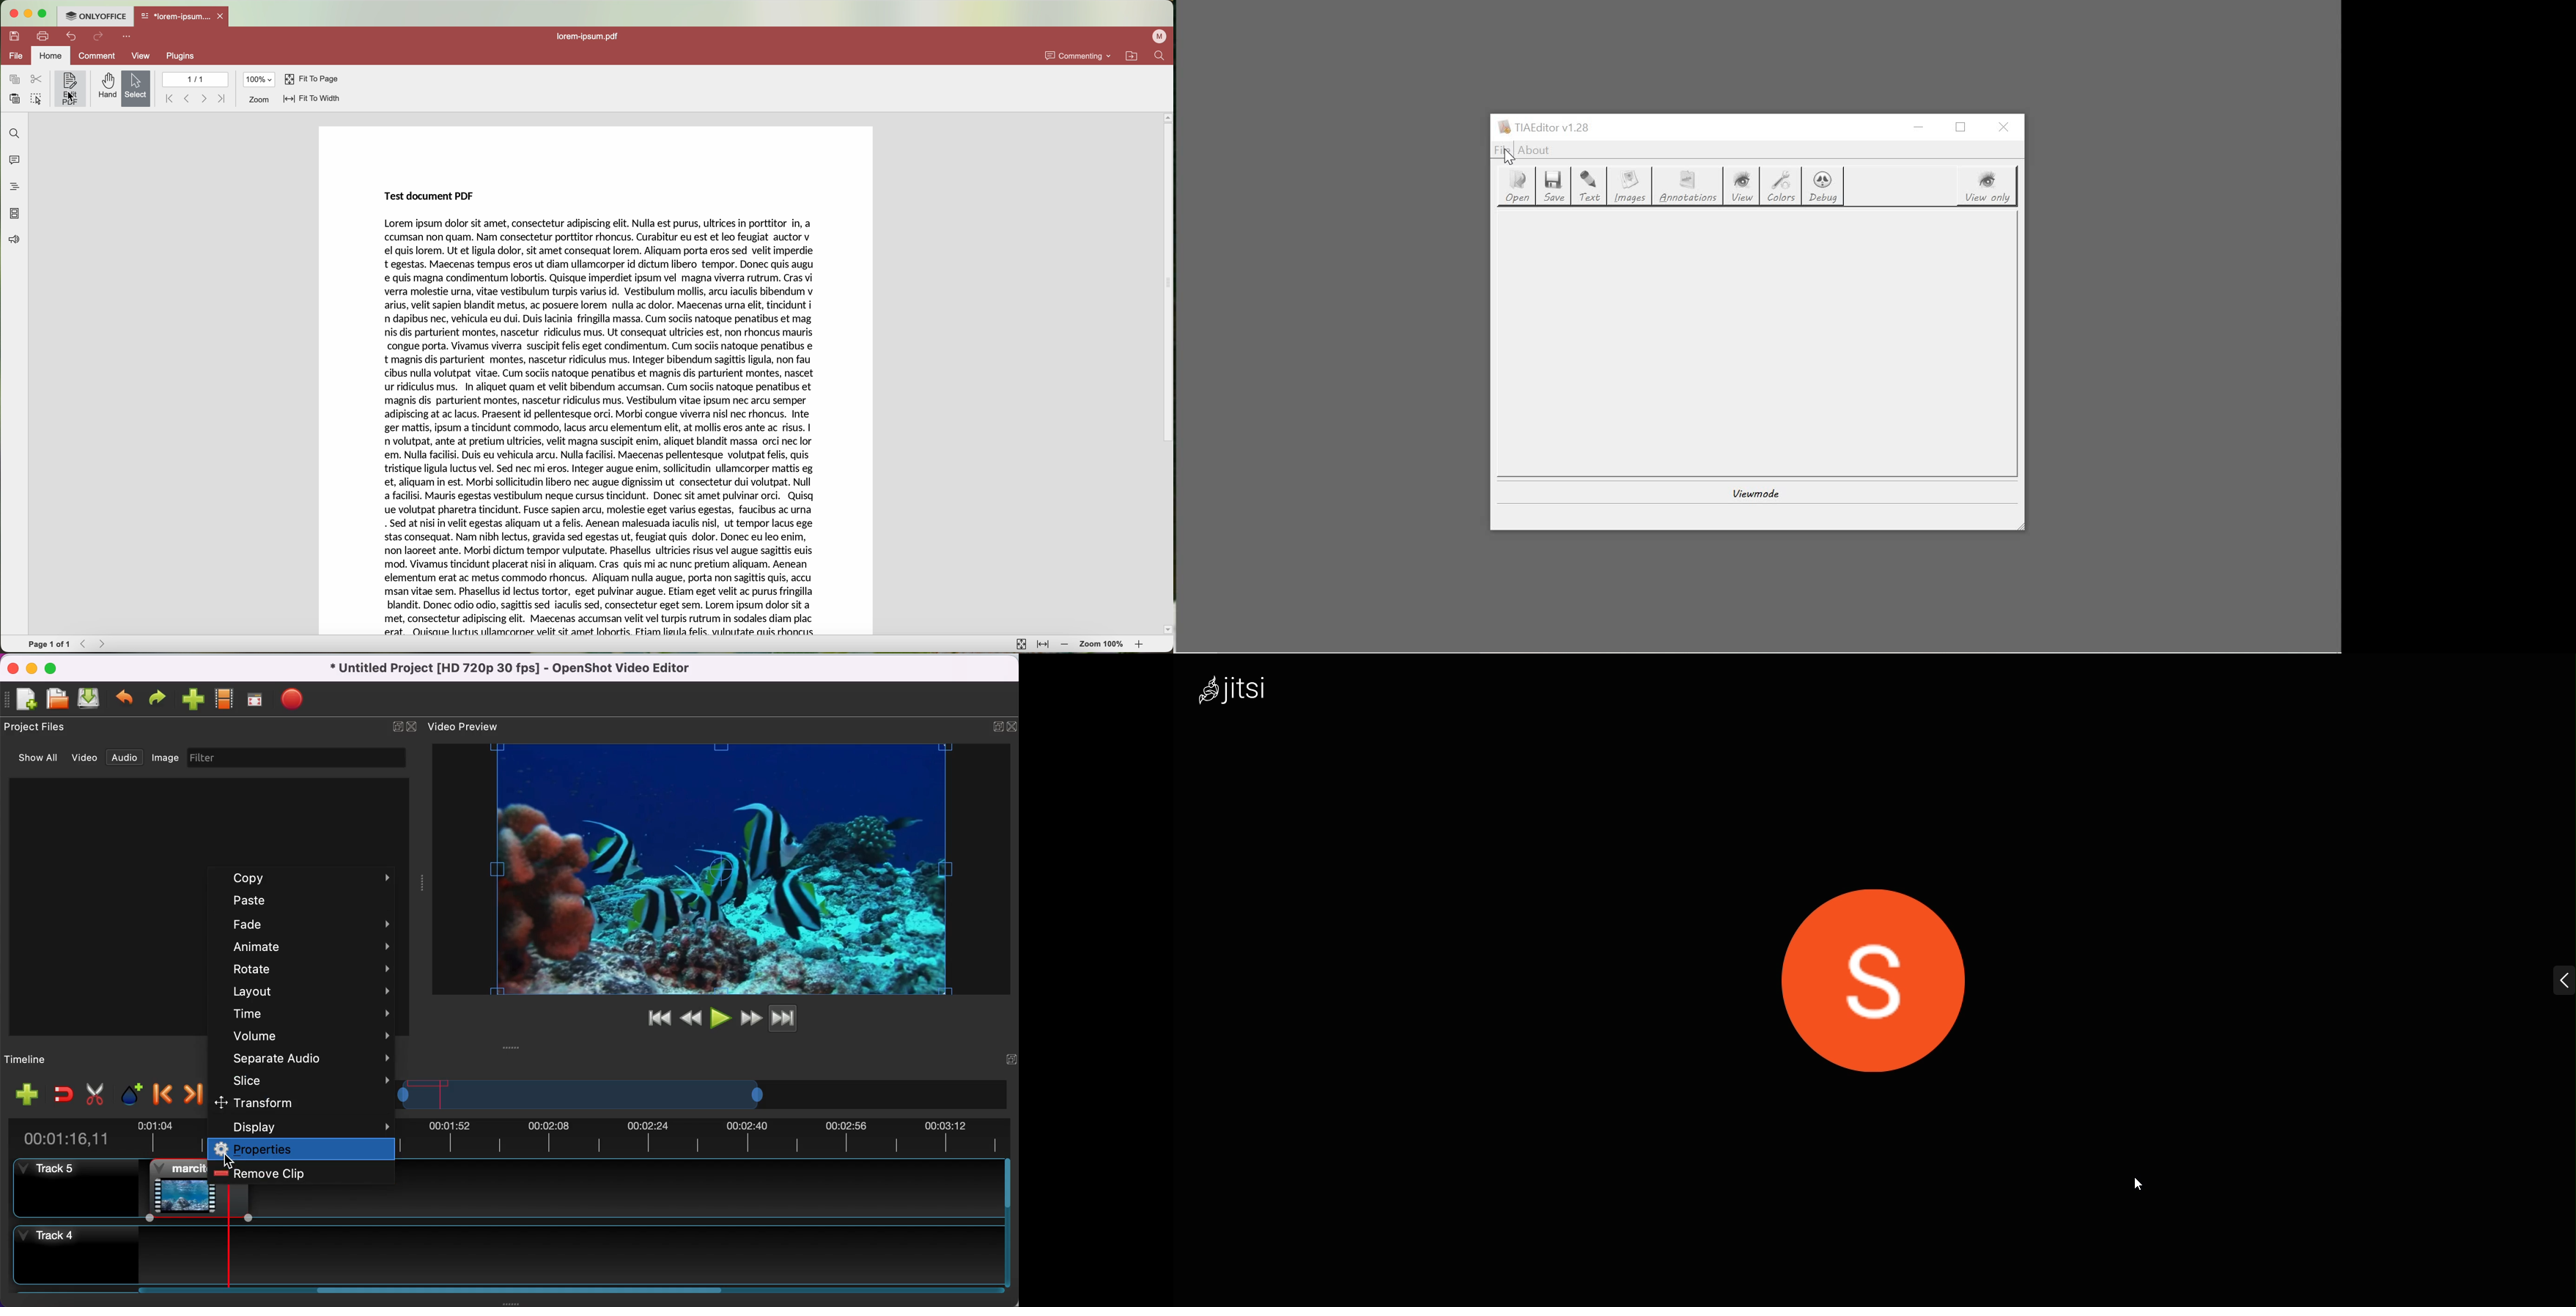 Image resolution: width=2576 pixels, height=1316 pixels. Describe the element at coordinates (2546, 984) in the screenshot. I see `expand` at that location.